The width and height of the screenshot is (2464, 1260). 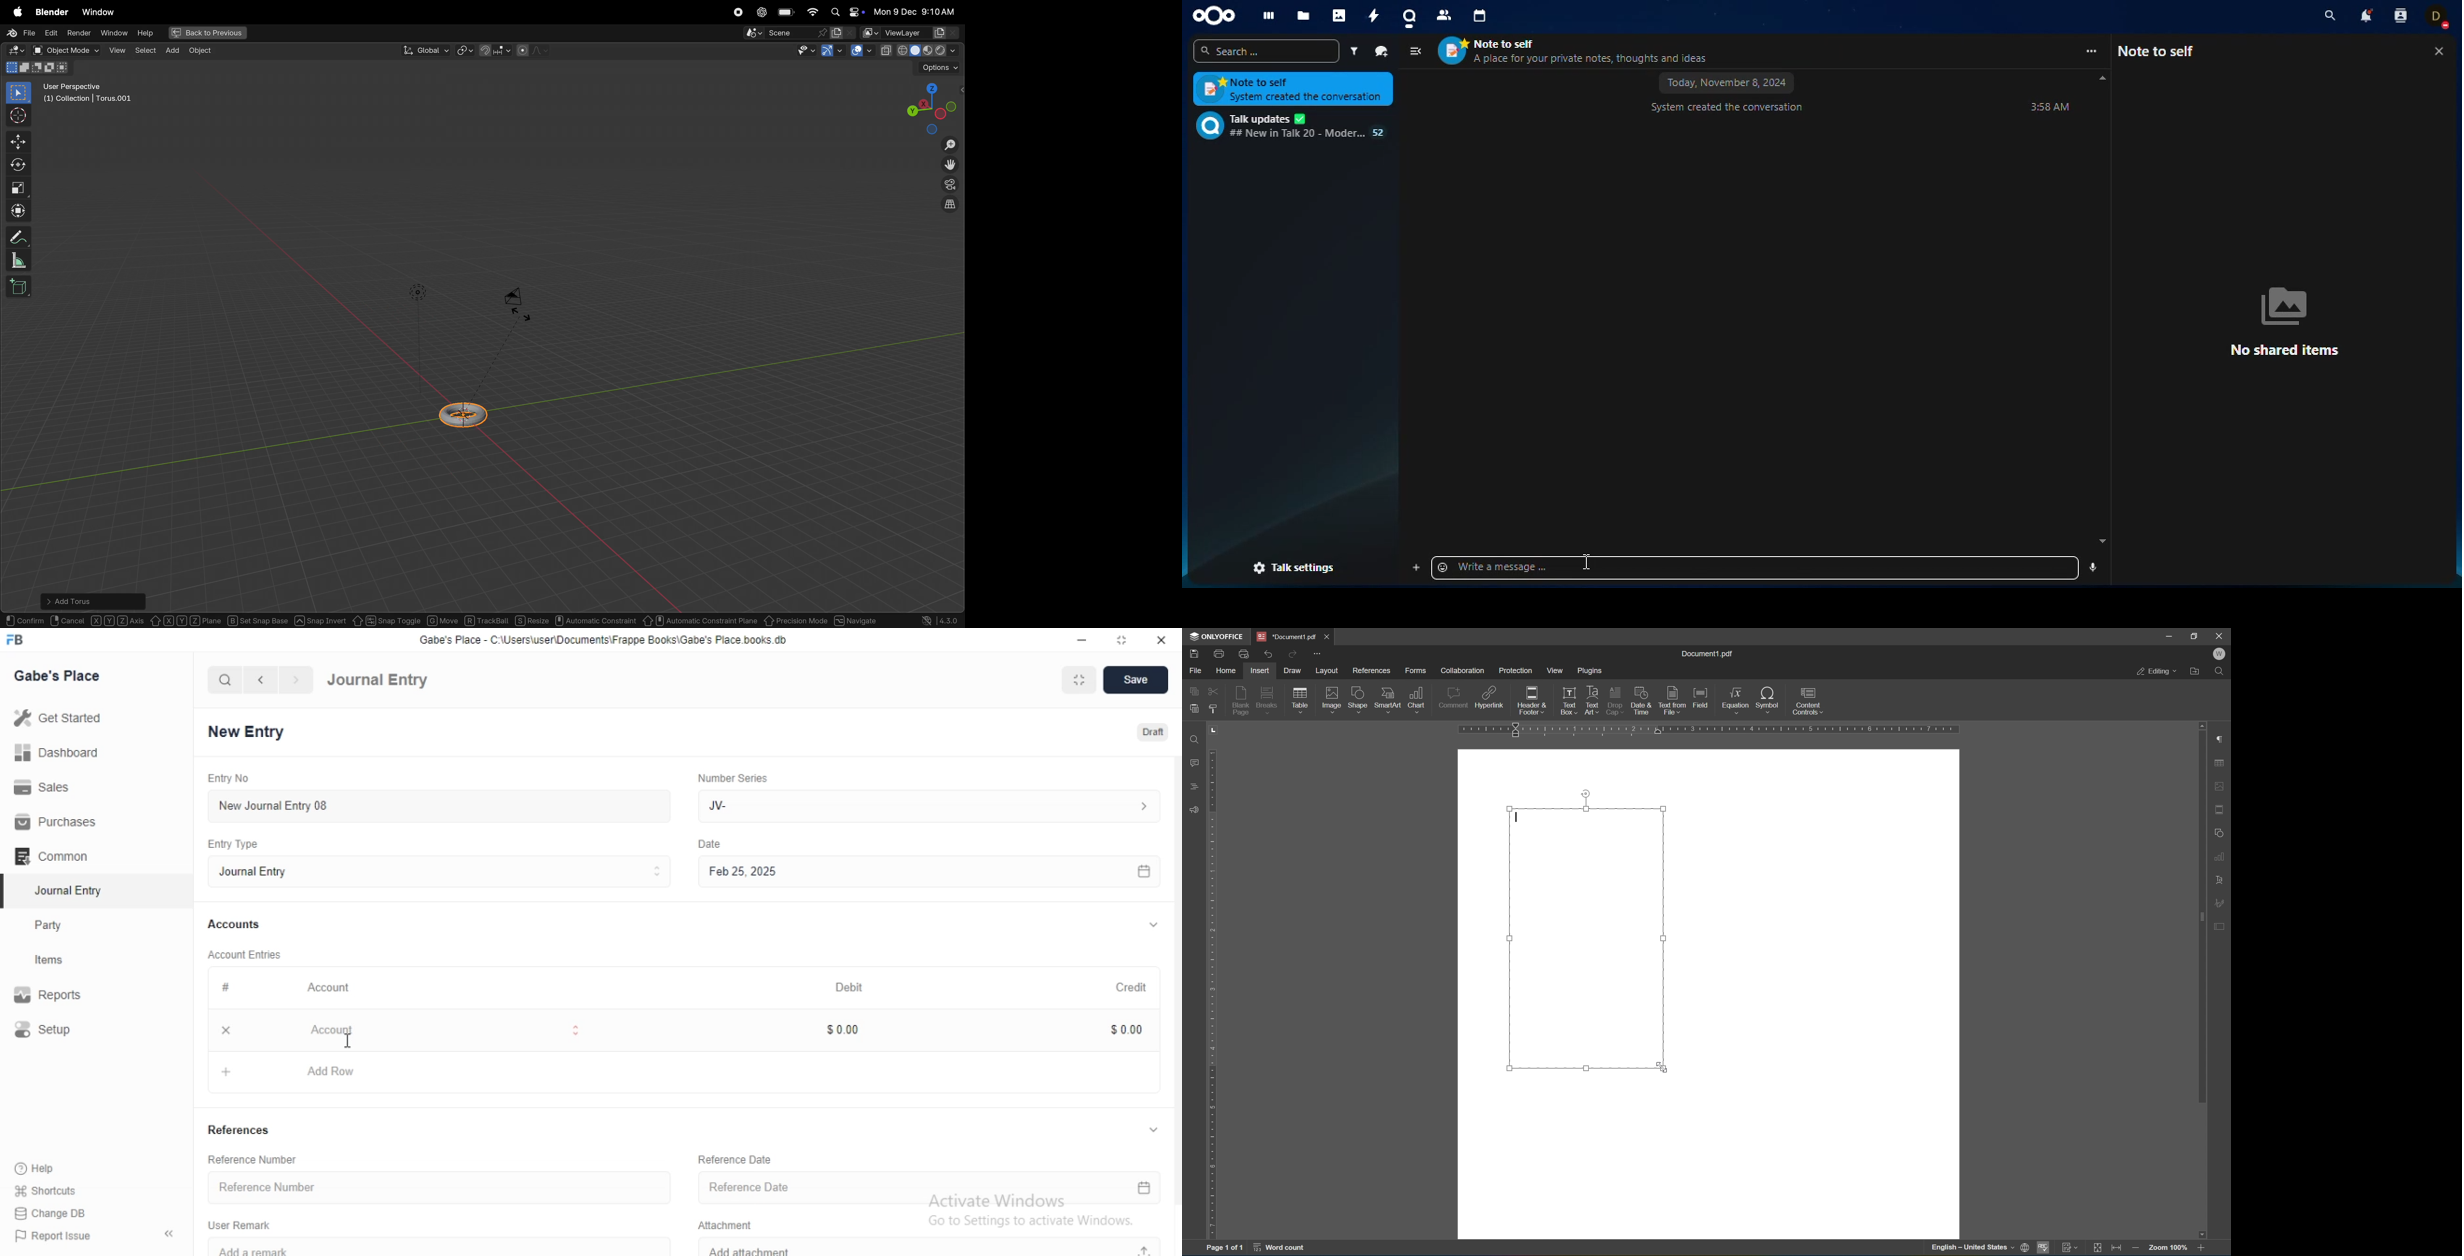 I want to click on resize, so click(x=1118, y=639).